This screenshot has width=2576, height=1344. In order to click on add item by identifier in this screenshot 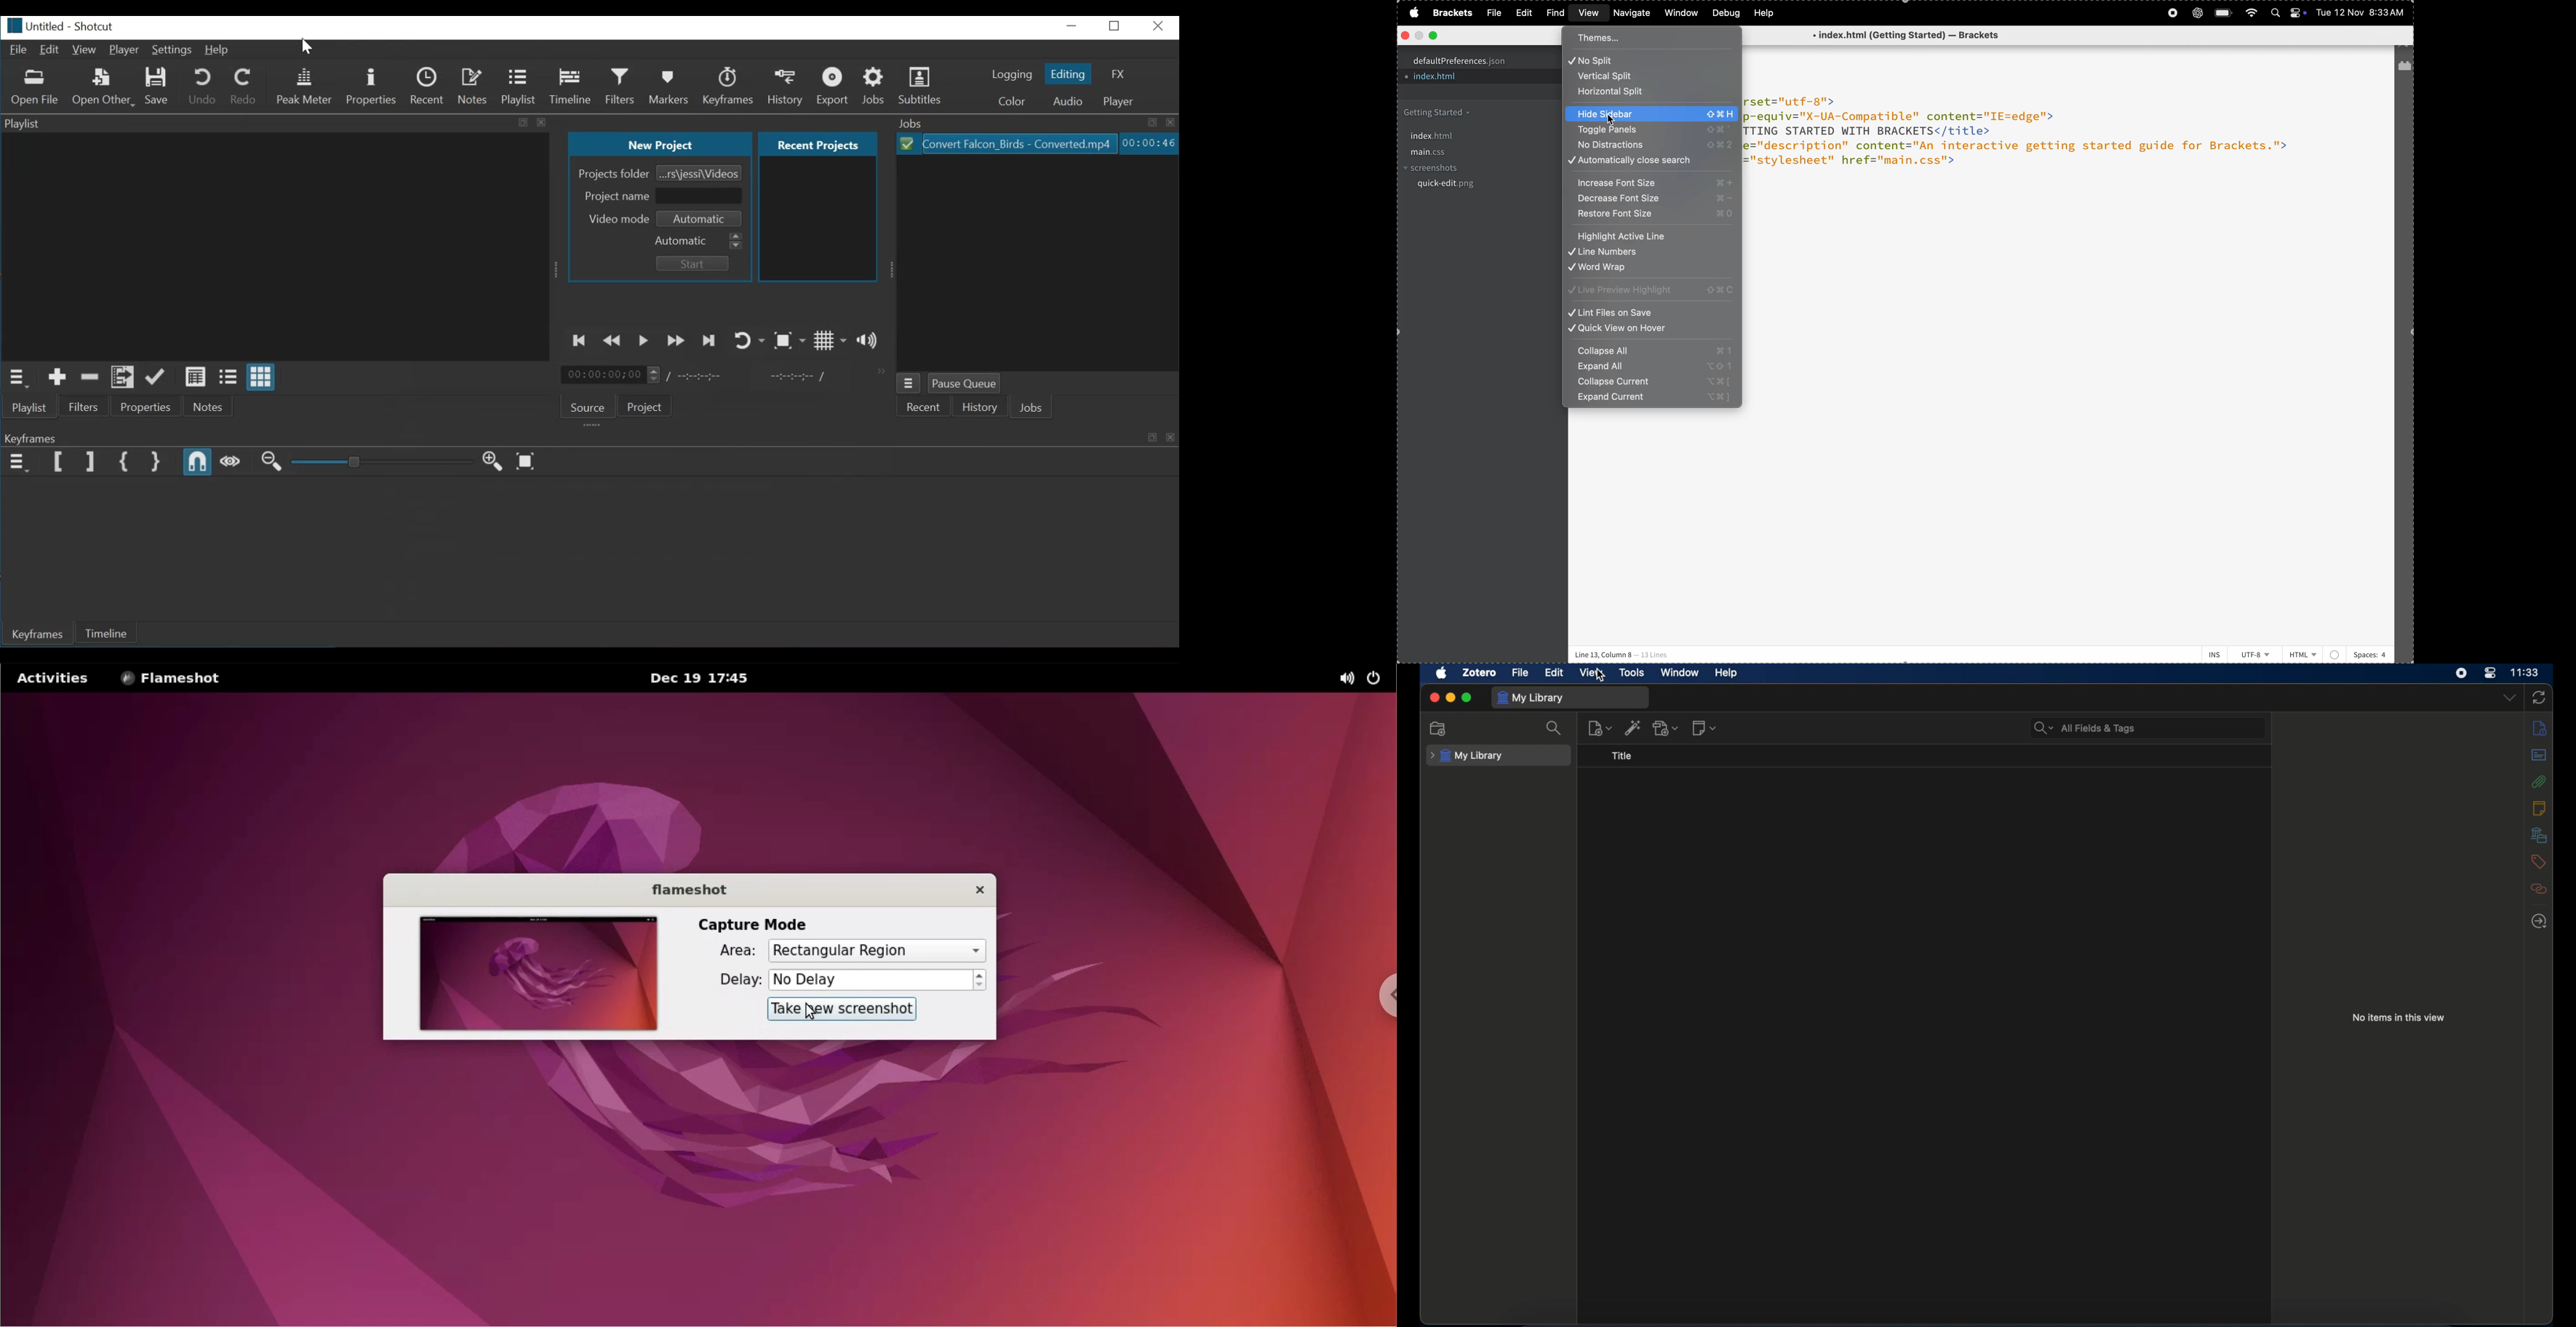, I will do `click(1634, 727)`.